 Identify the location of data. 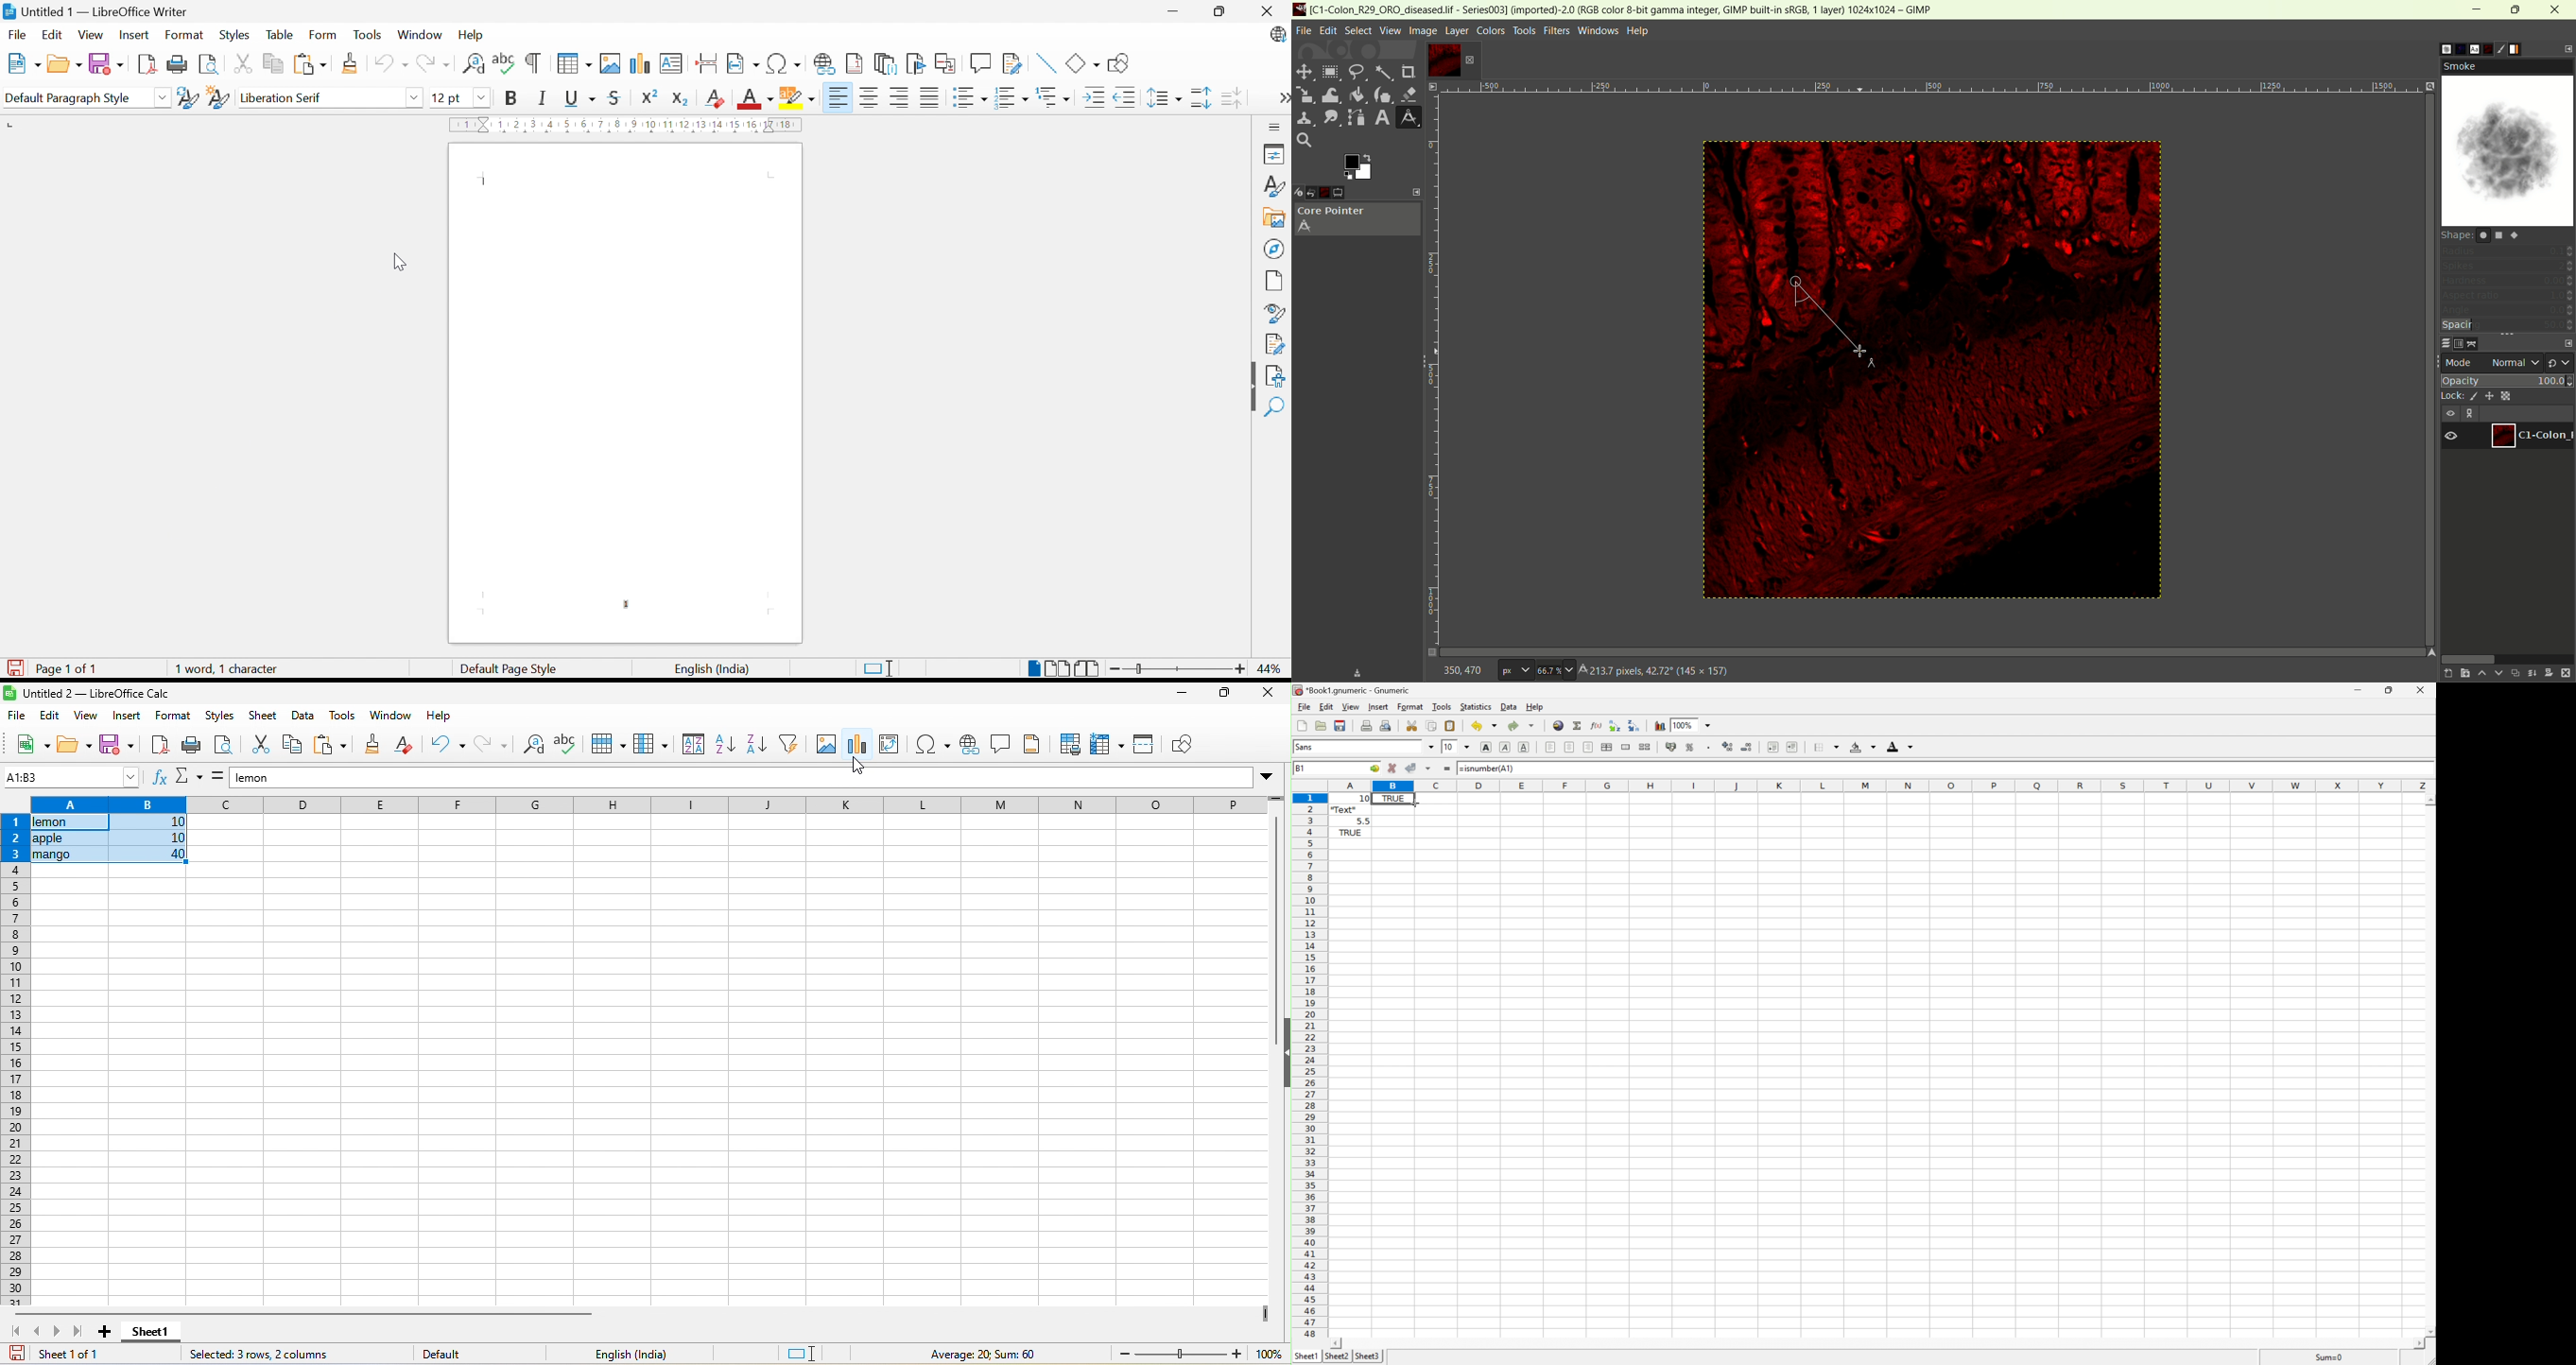
(306, 717).